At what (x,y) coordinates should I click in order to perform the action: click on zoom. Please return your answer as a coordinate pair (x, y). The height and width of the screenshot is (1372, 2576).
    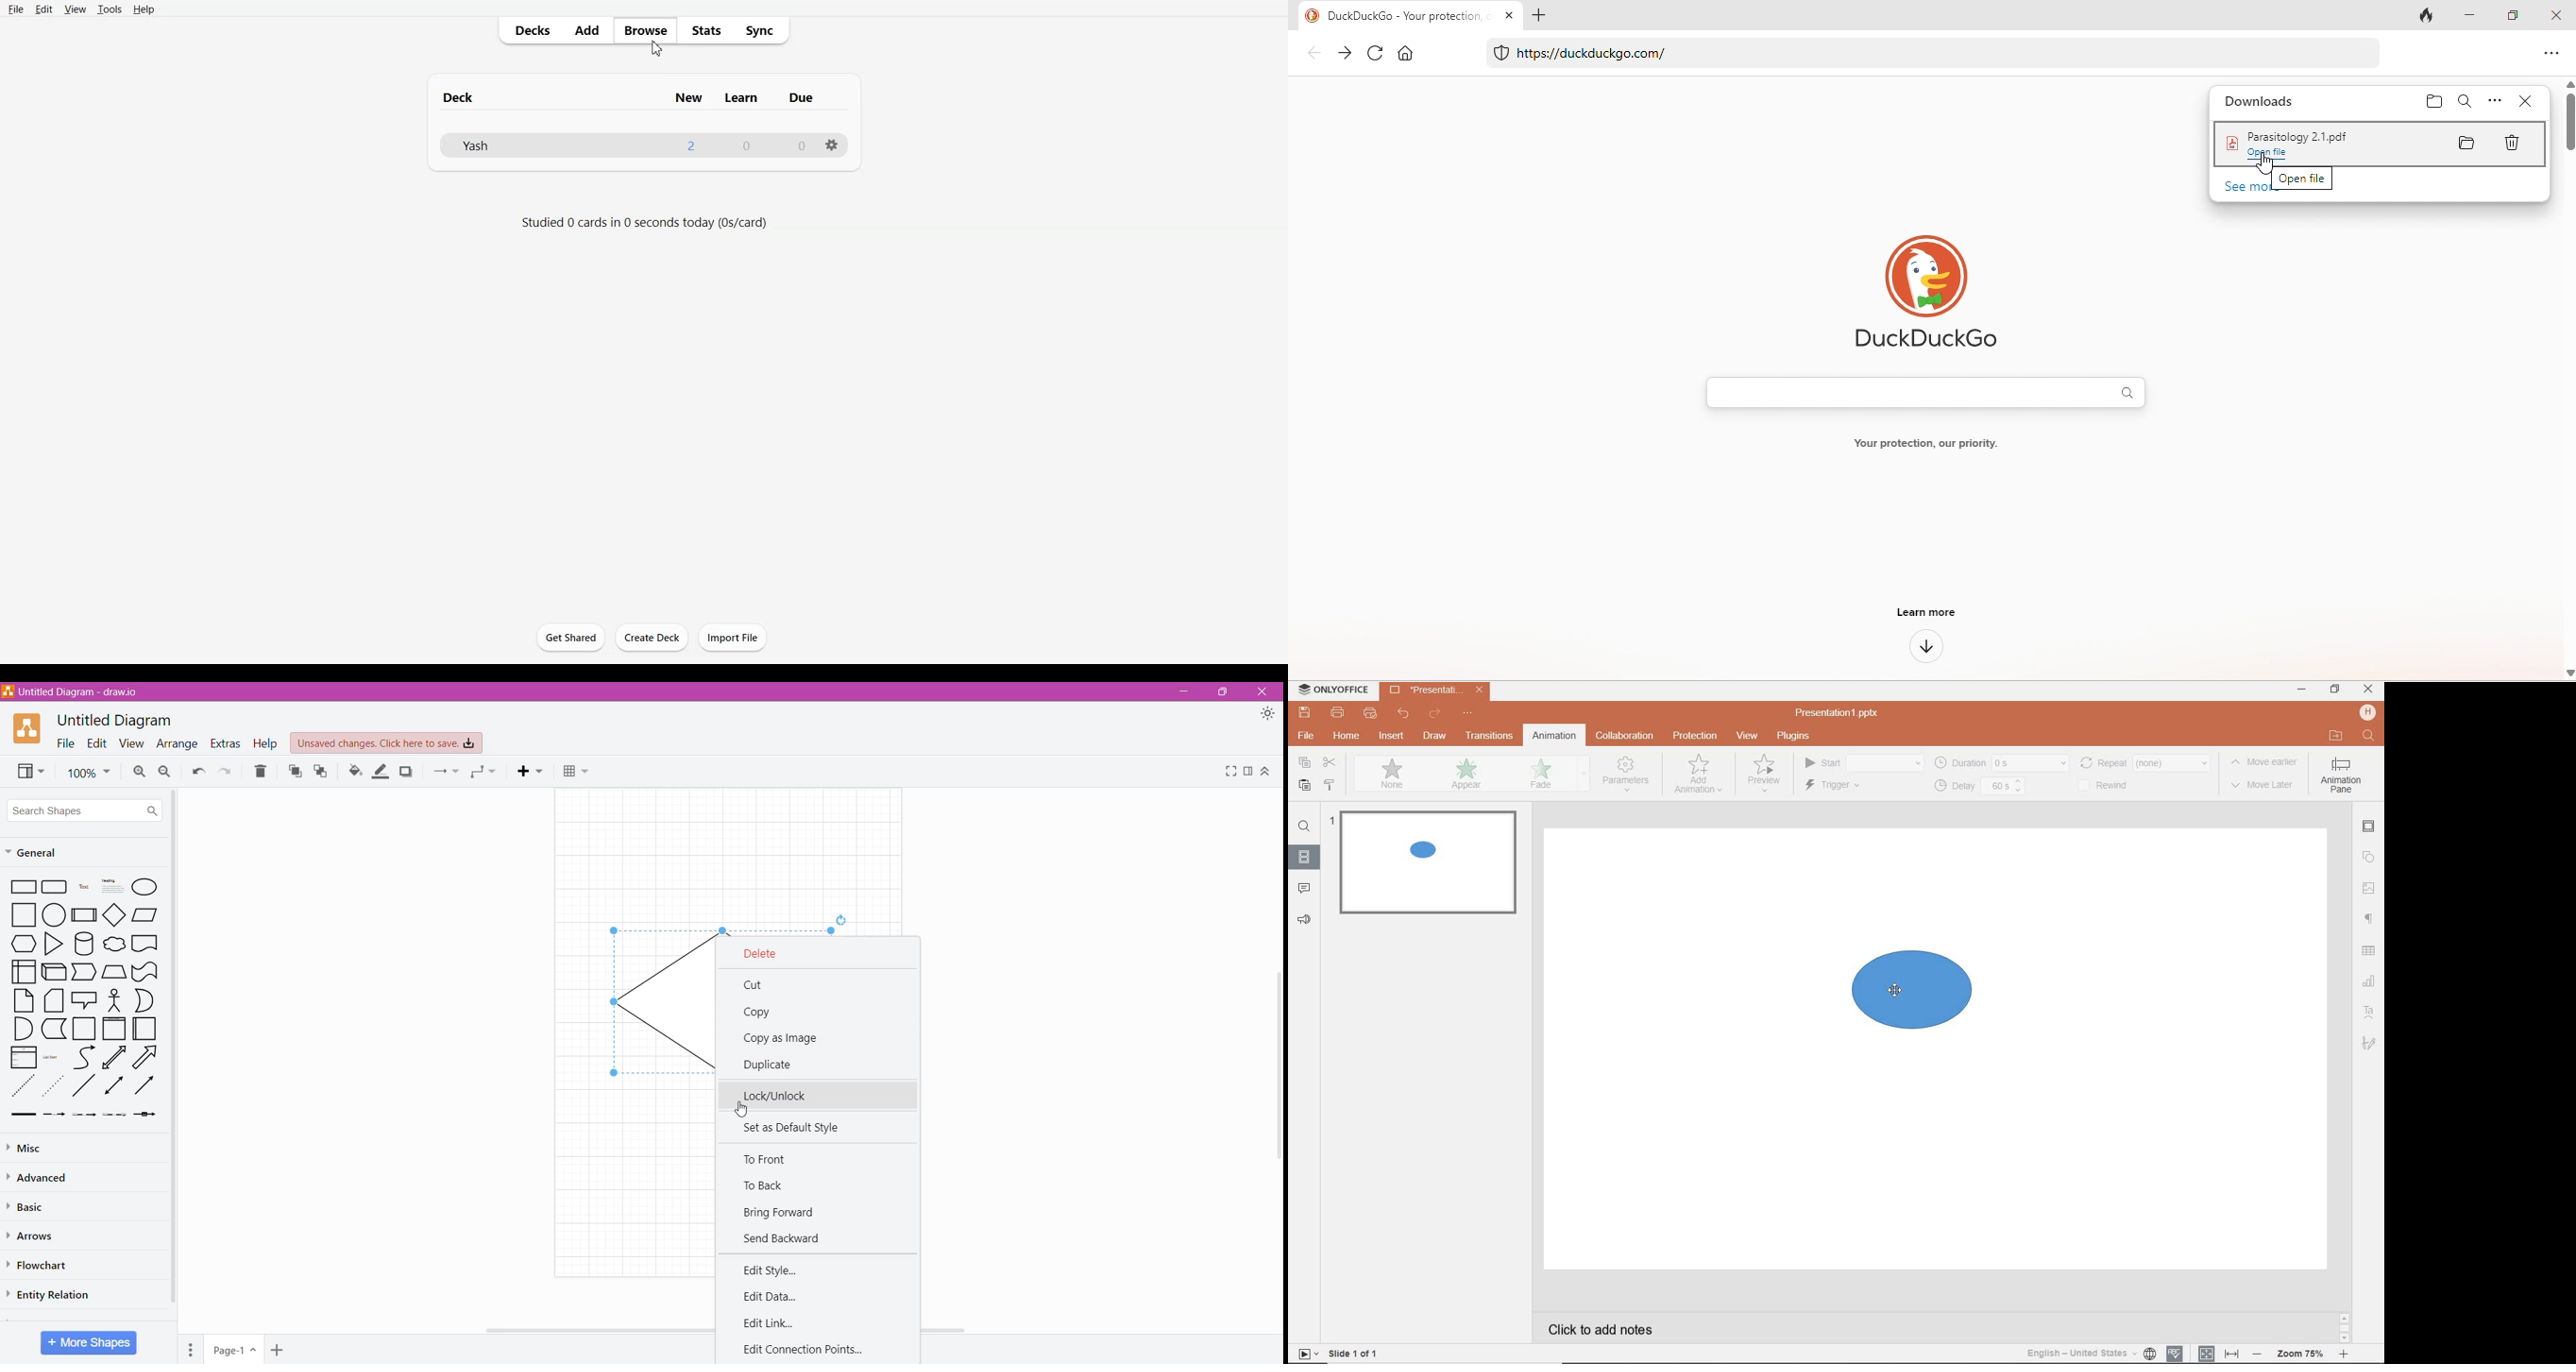
    Looking at the image, I should click on (2303, 1352).